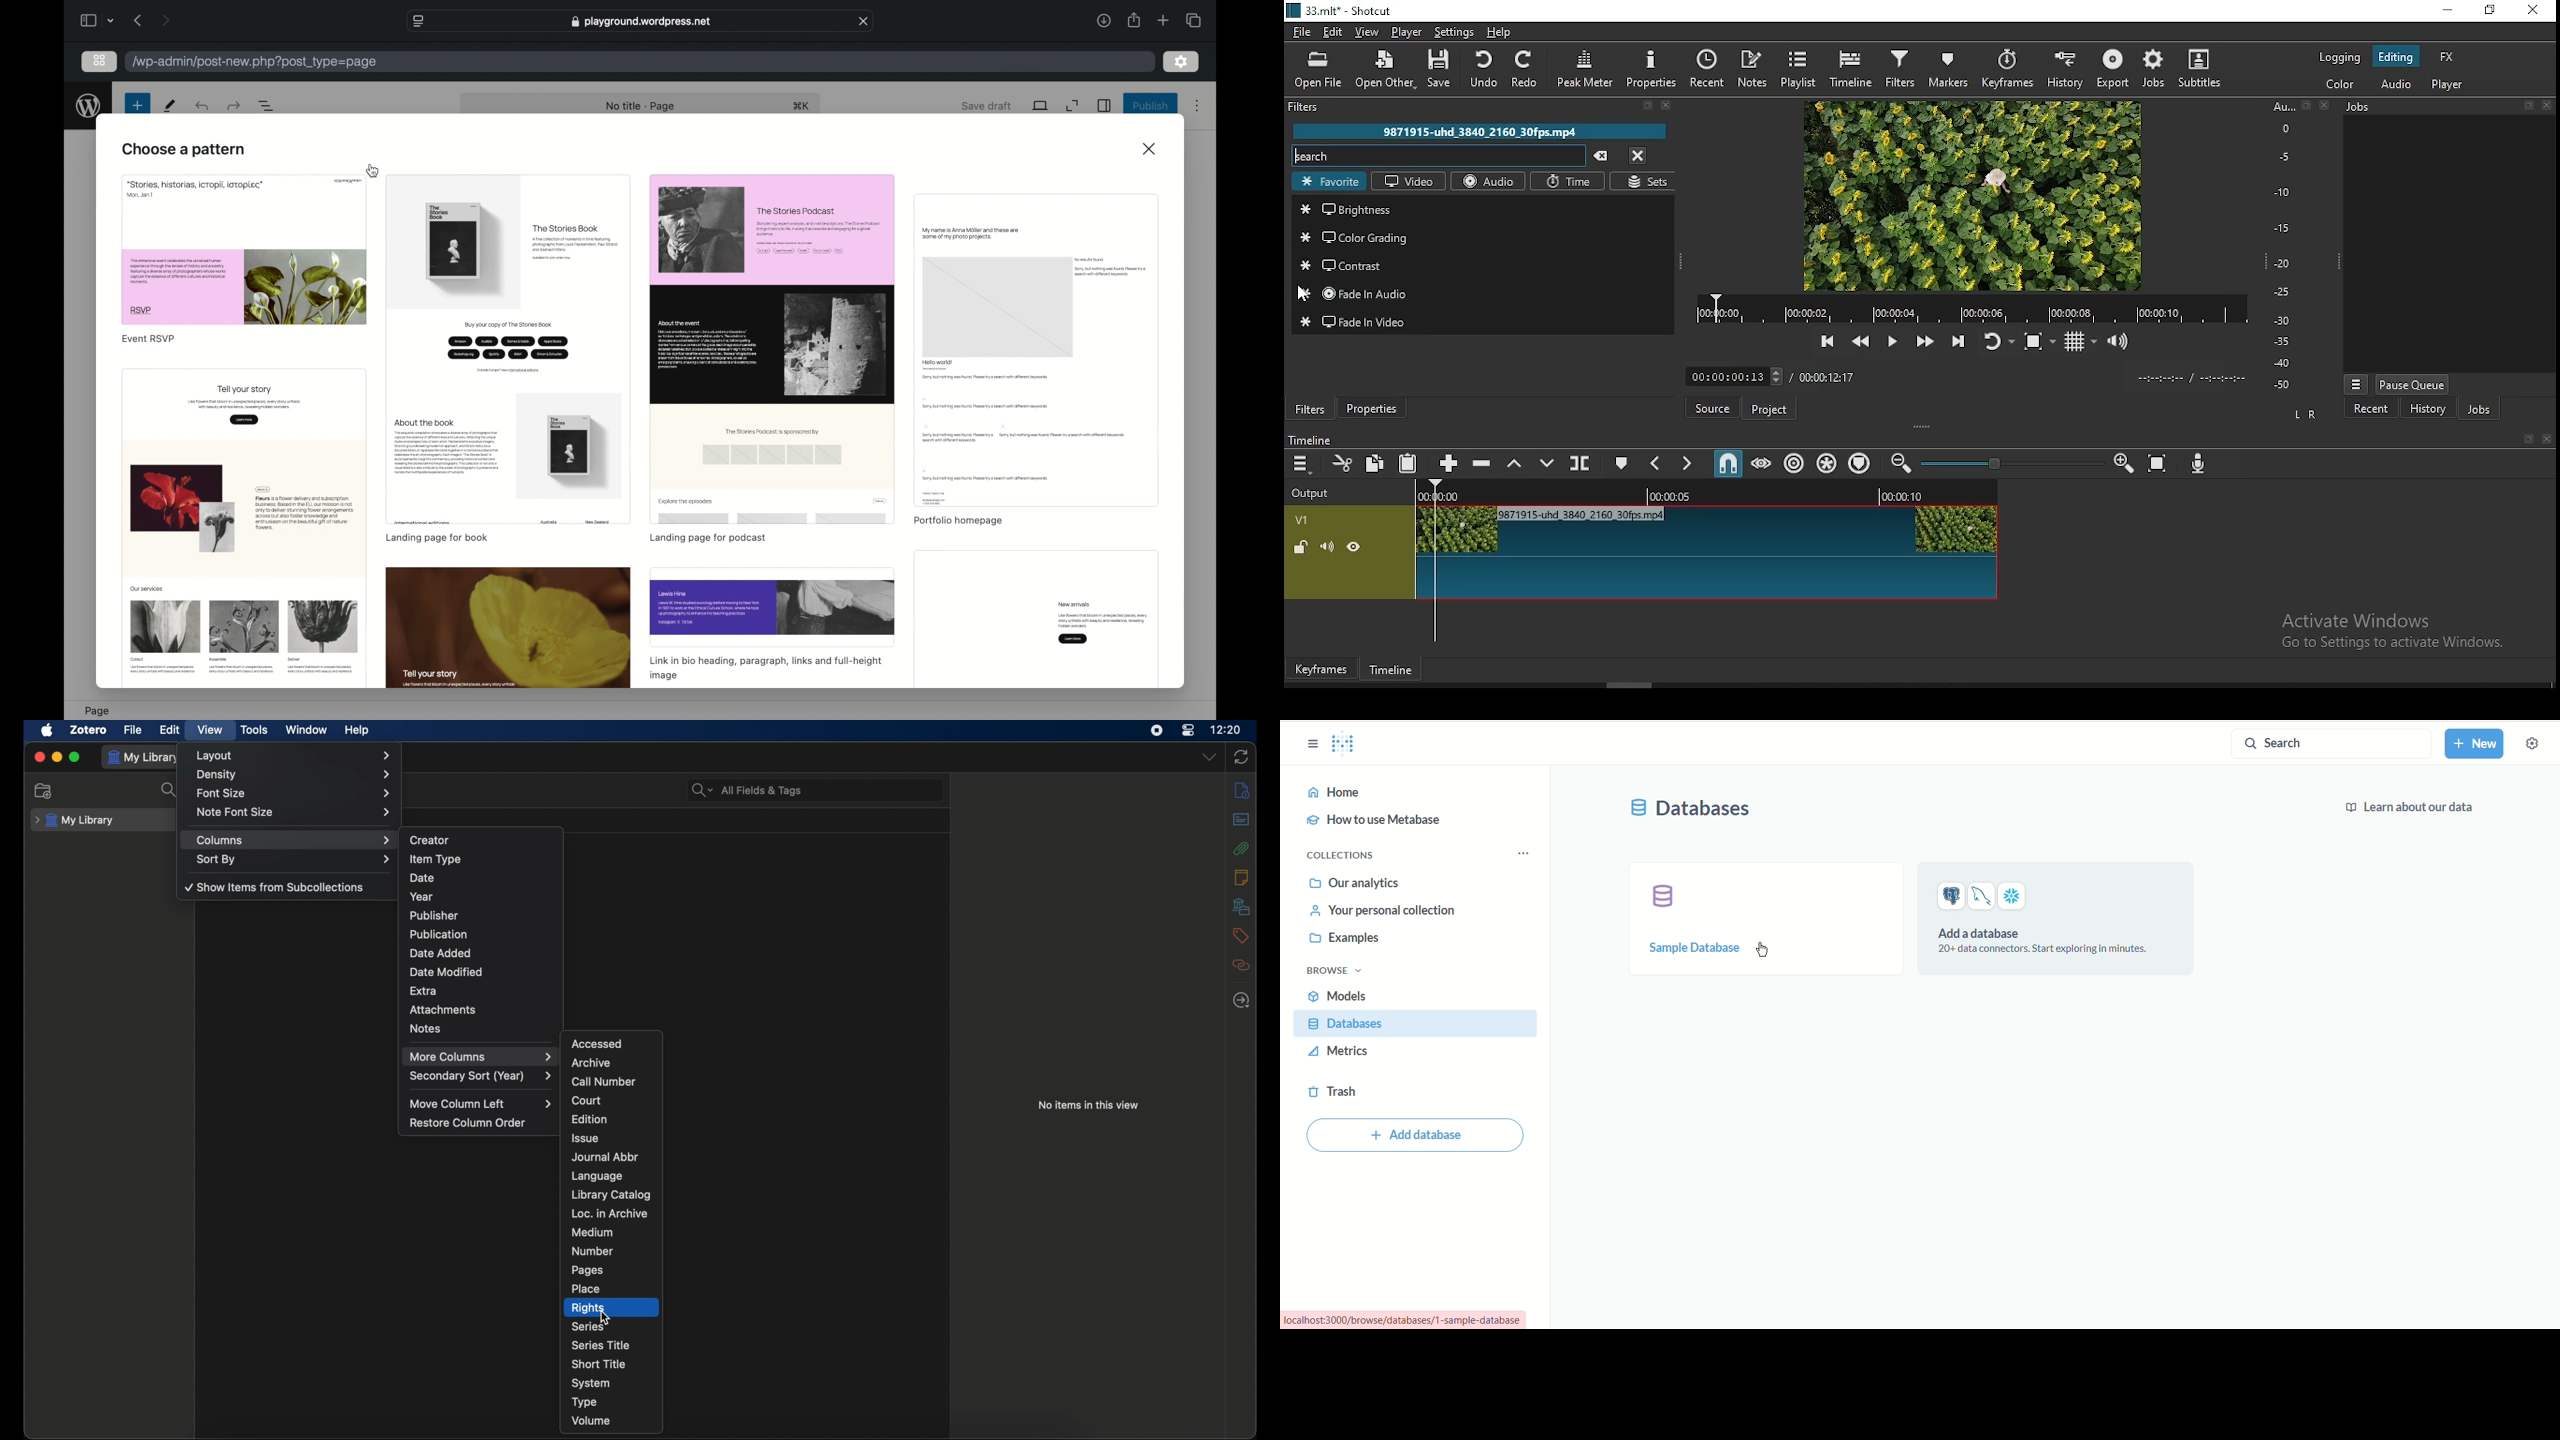 This screenshot has width=2576, height=1456. I want to click on year, so click(421, 896).